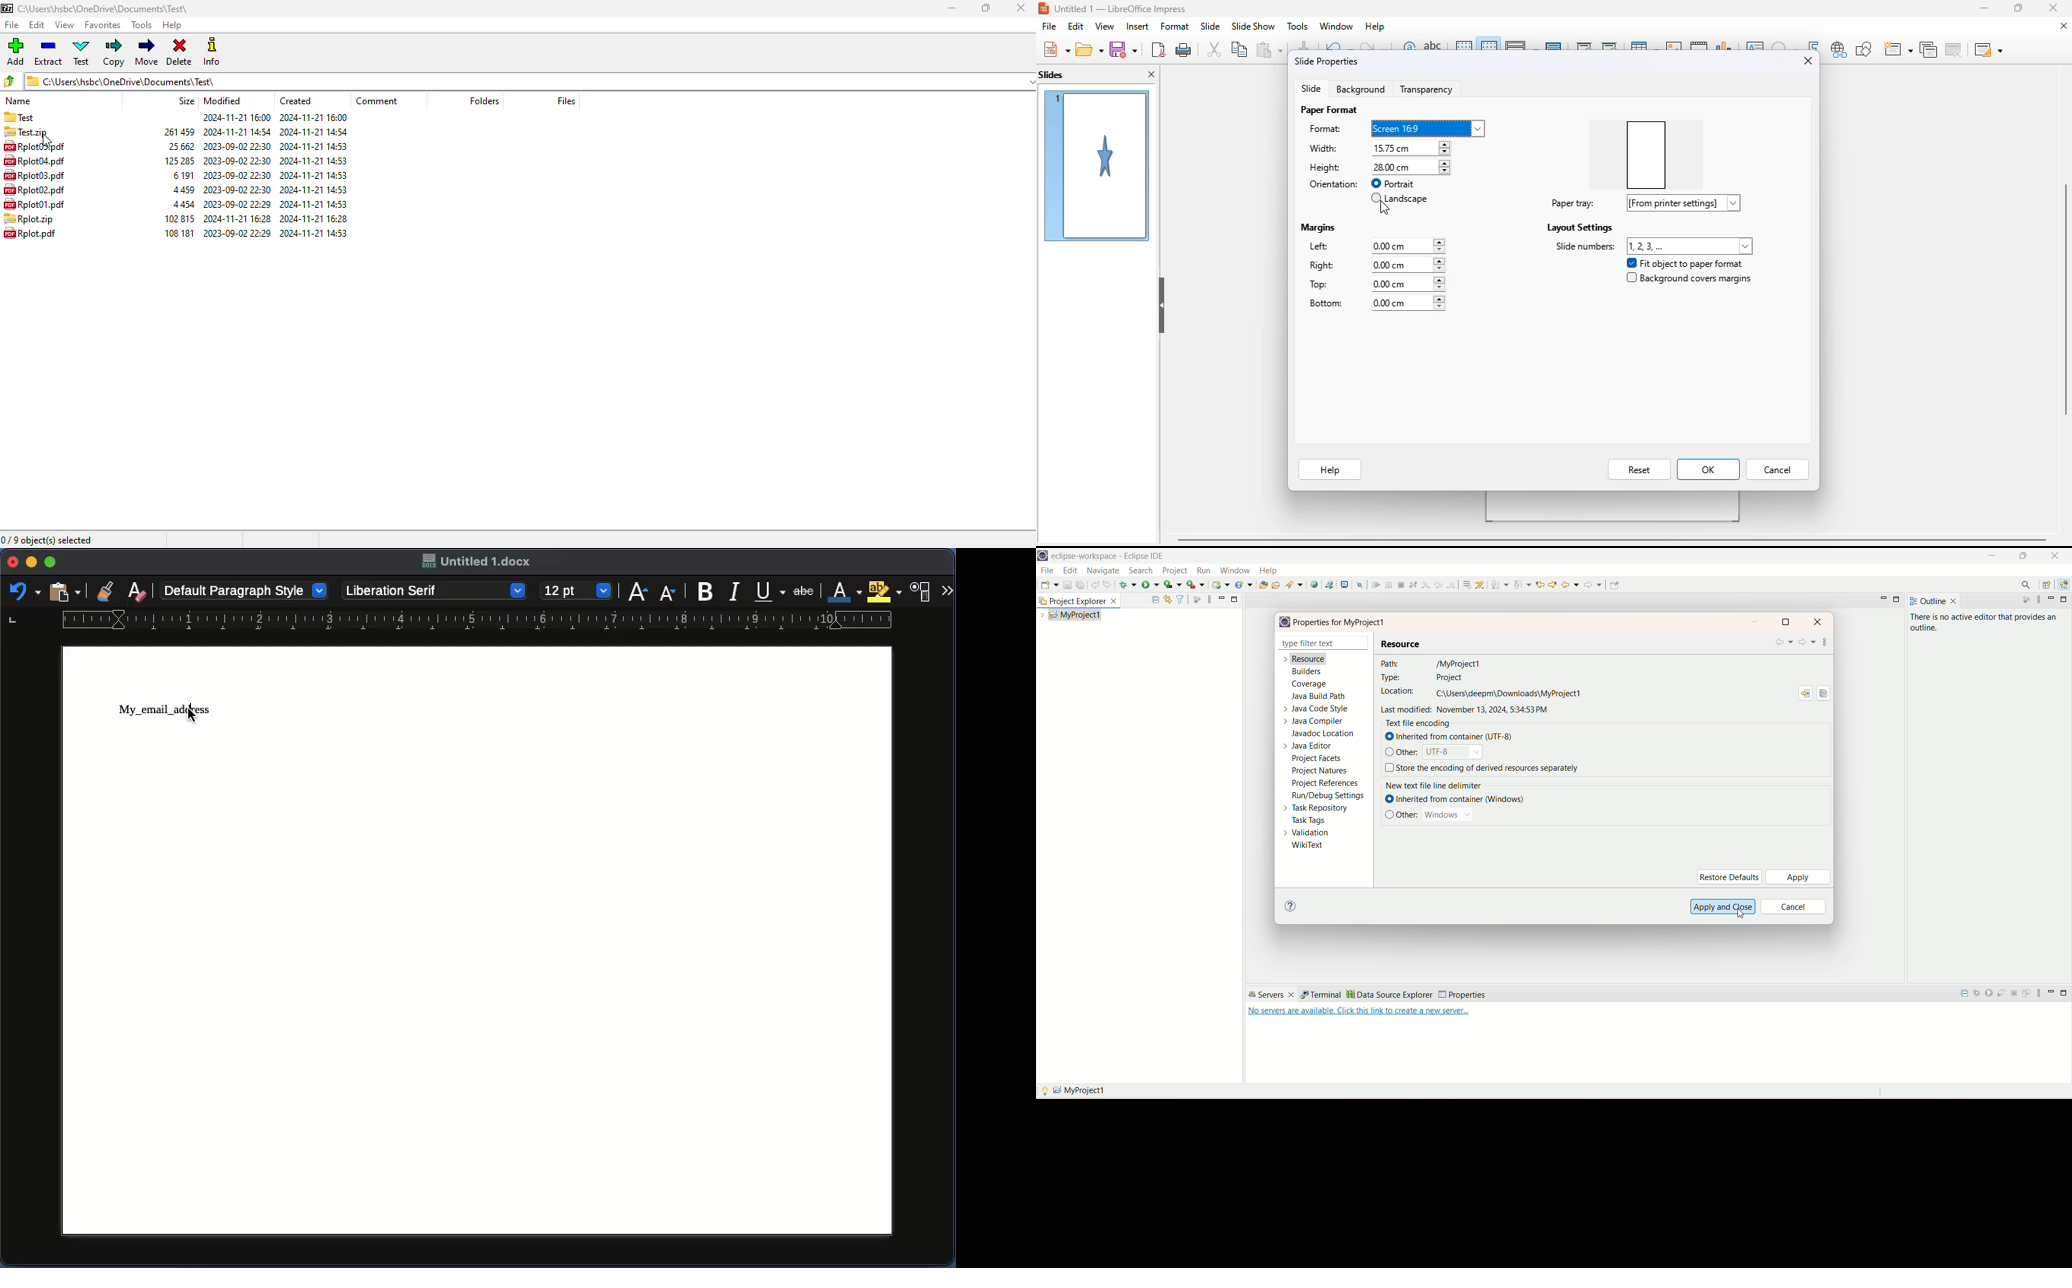  I want to click on archive, so click(27, 132).